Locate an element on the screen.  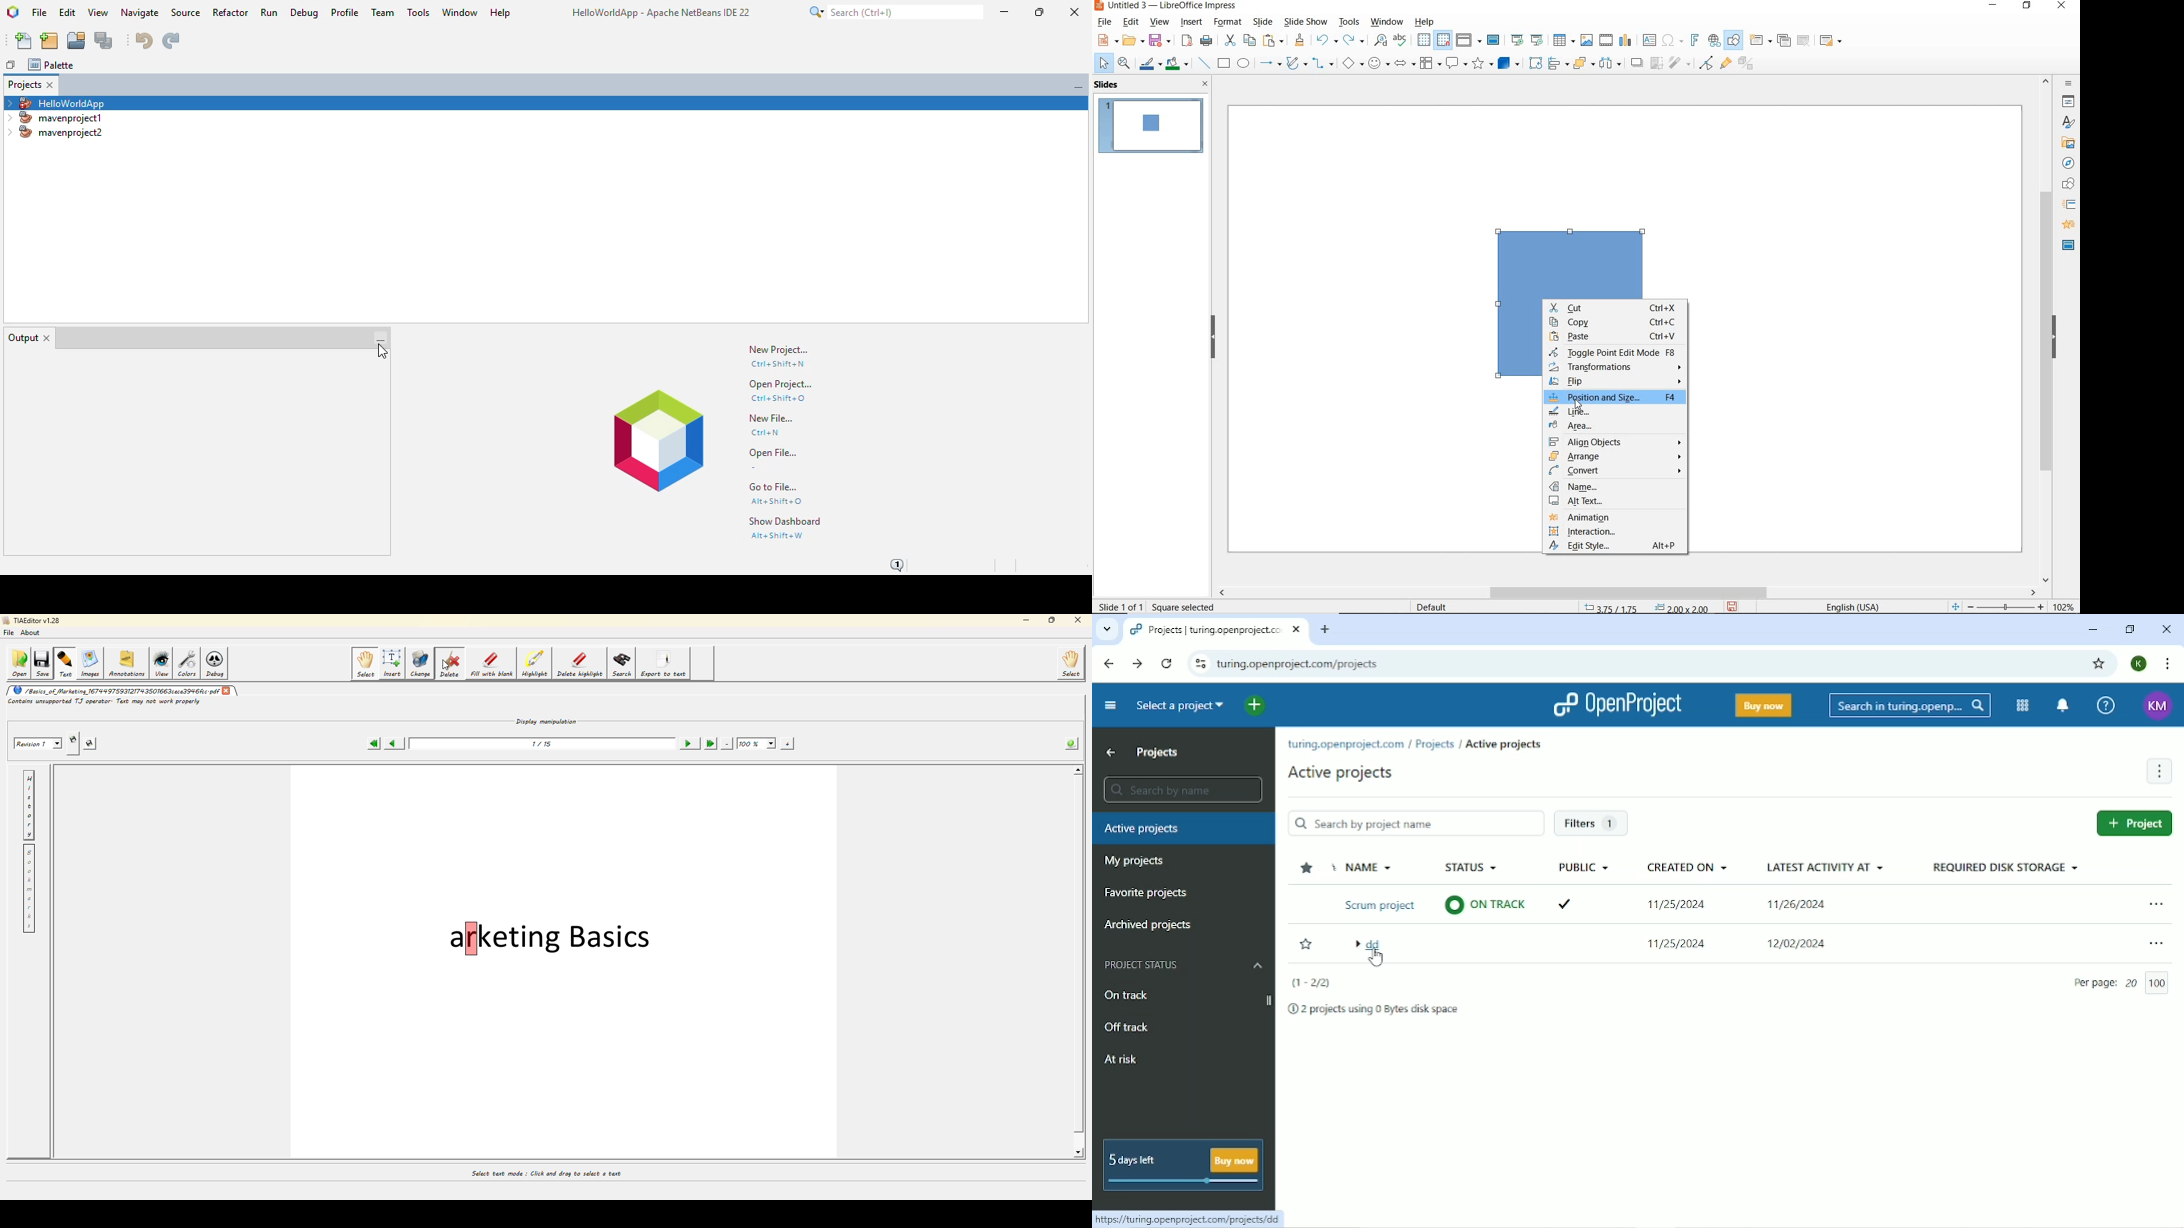
copy is located at coordinates (1248, 39).